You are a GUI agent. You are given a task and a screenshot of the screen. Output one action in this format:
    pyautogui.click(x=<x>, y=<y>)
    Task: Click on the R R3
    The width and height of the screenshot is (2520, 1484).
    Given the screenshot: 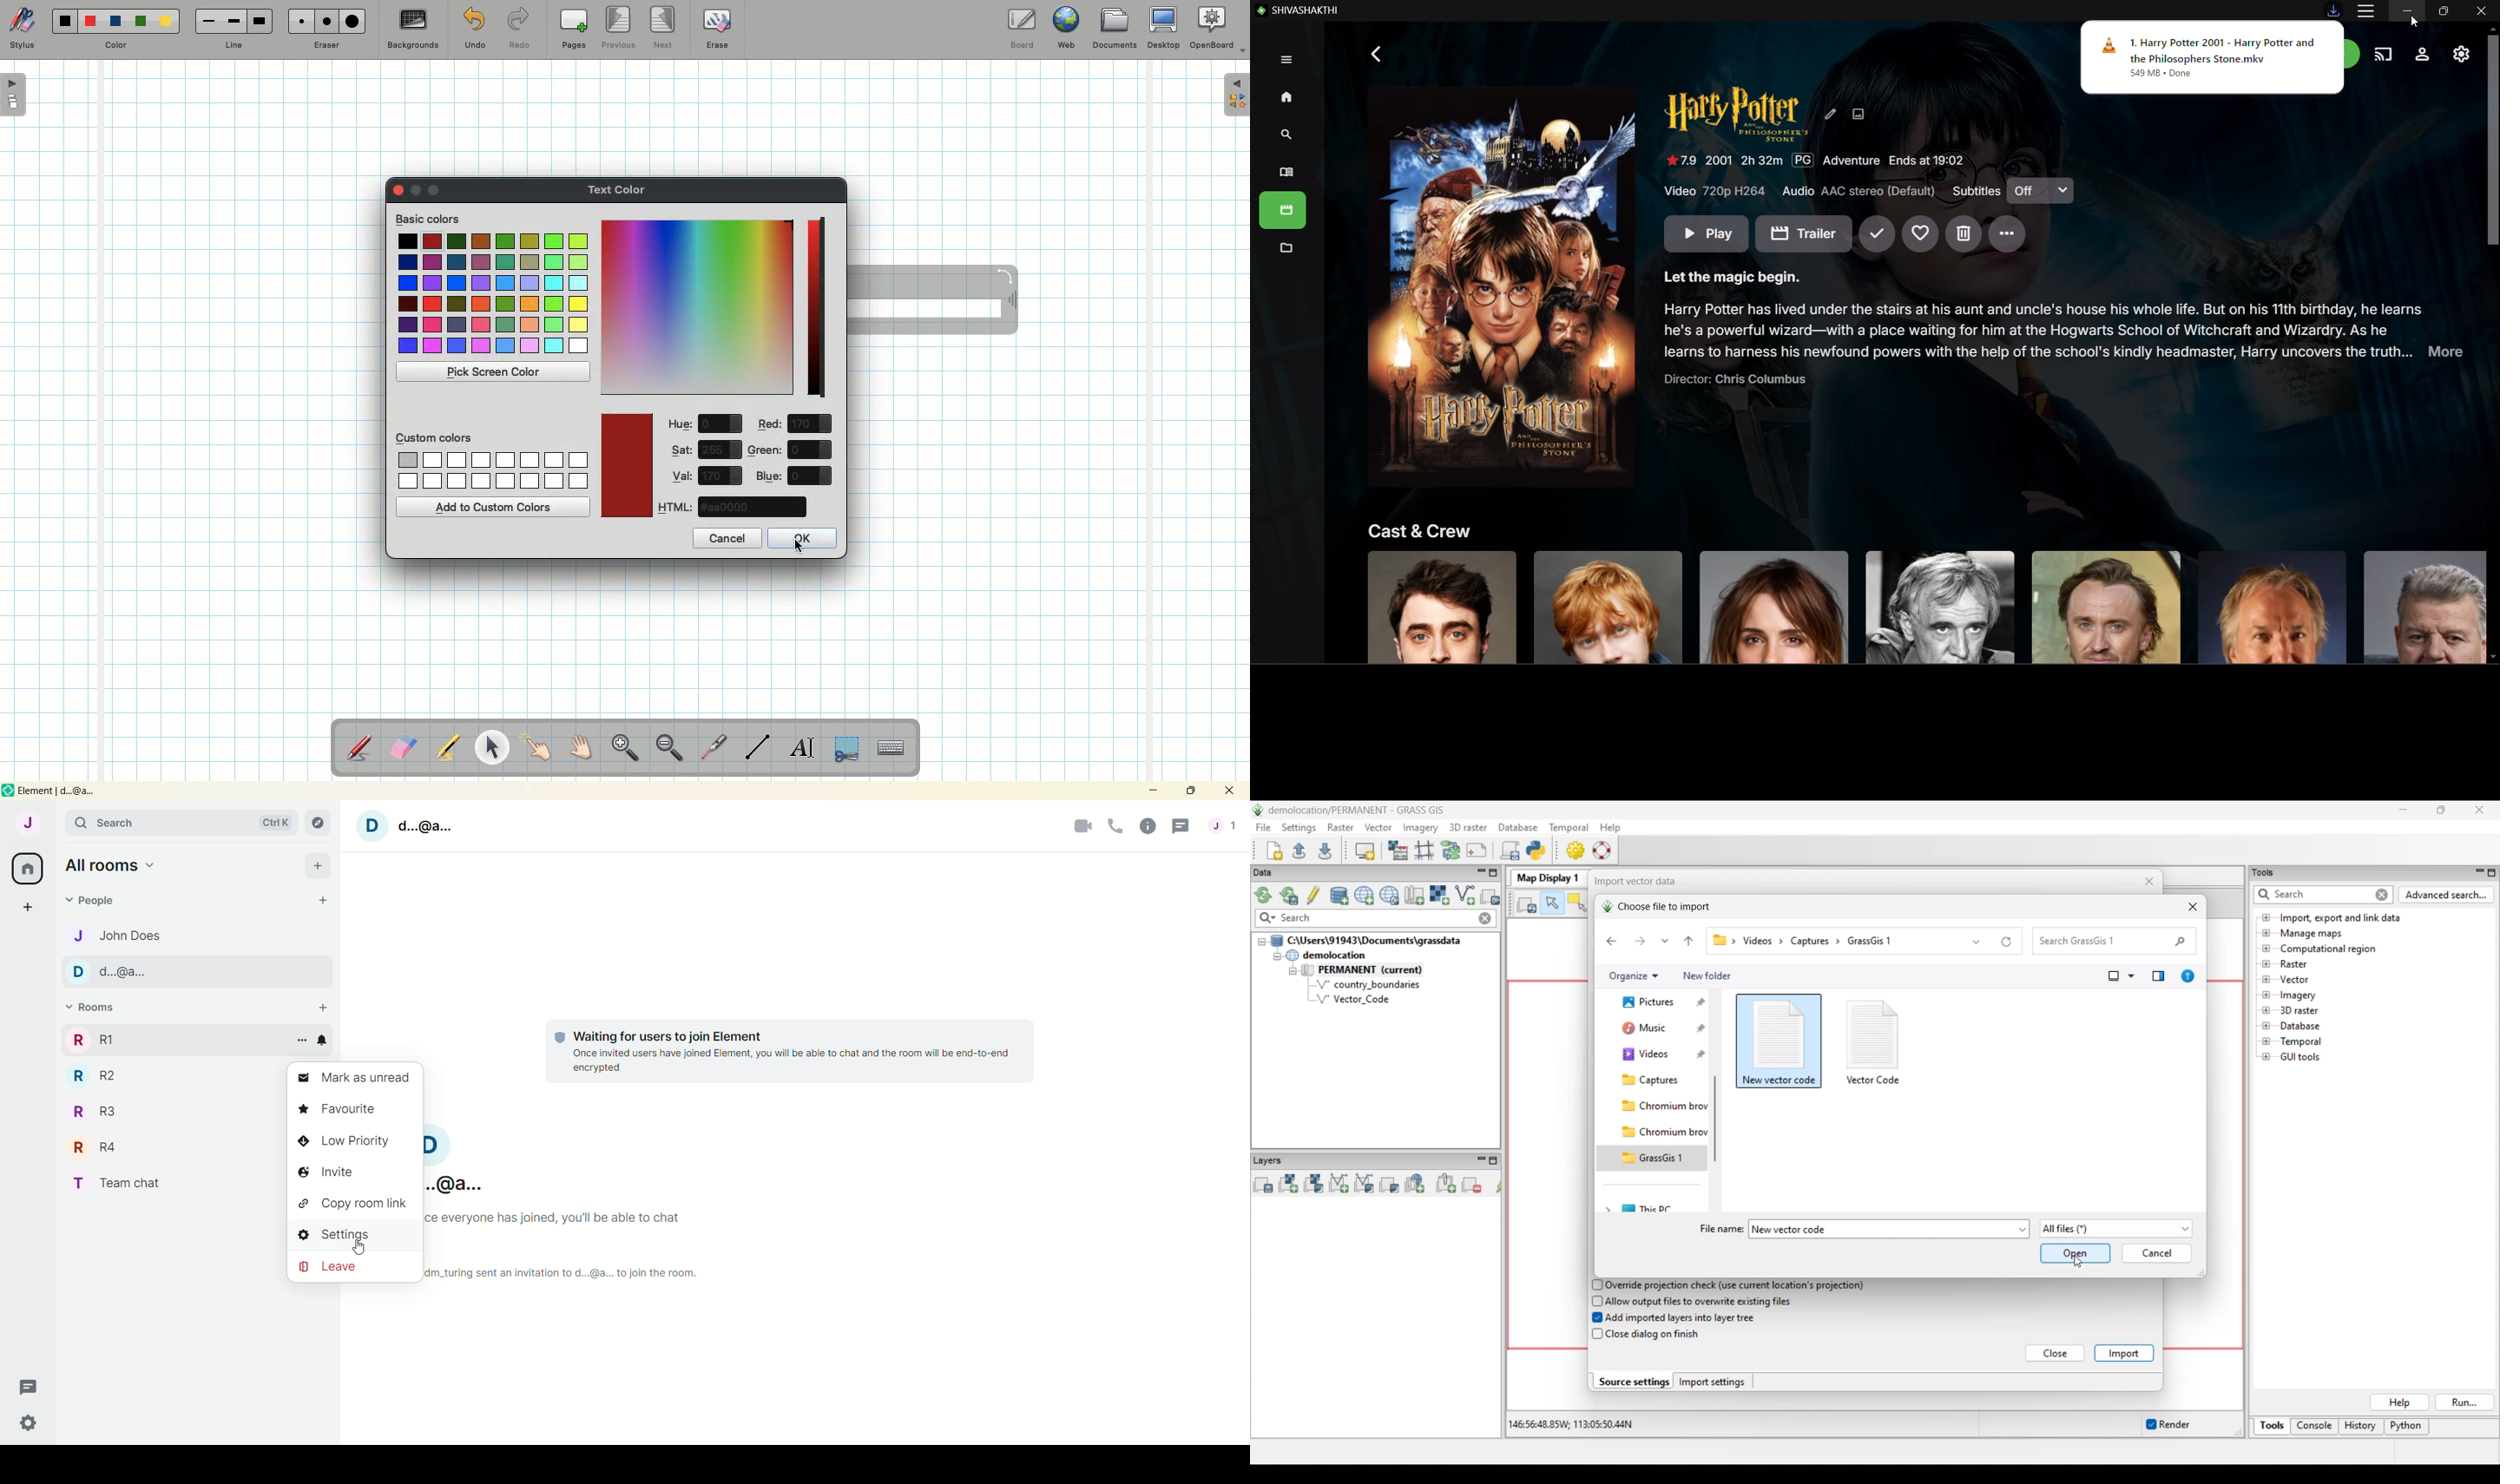 What is the action you would take?
    pyautogui.click(x=104, y=1115)
    